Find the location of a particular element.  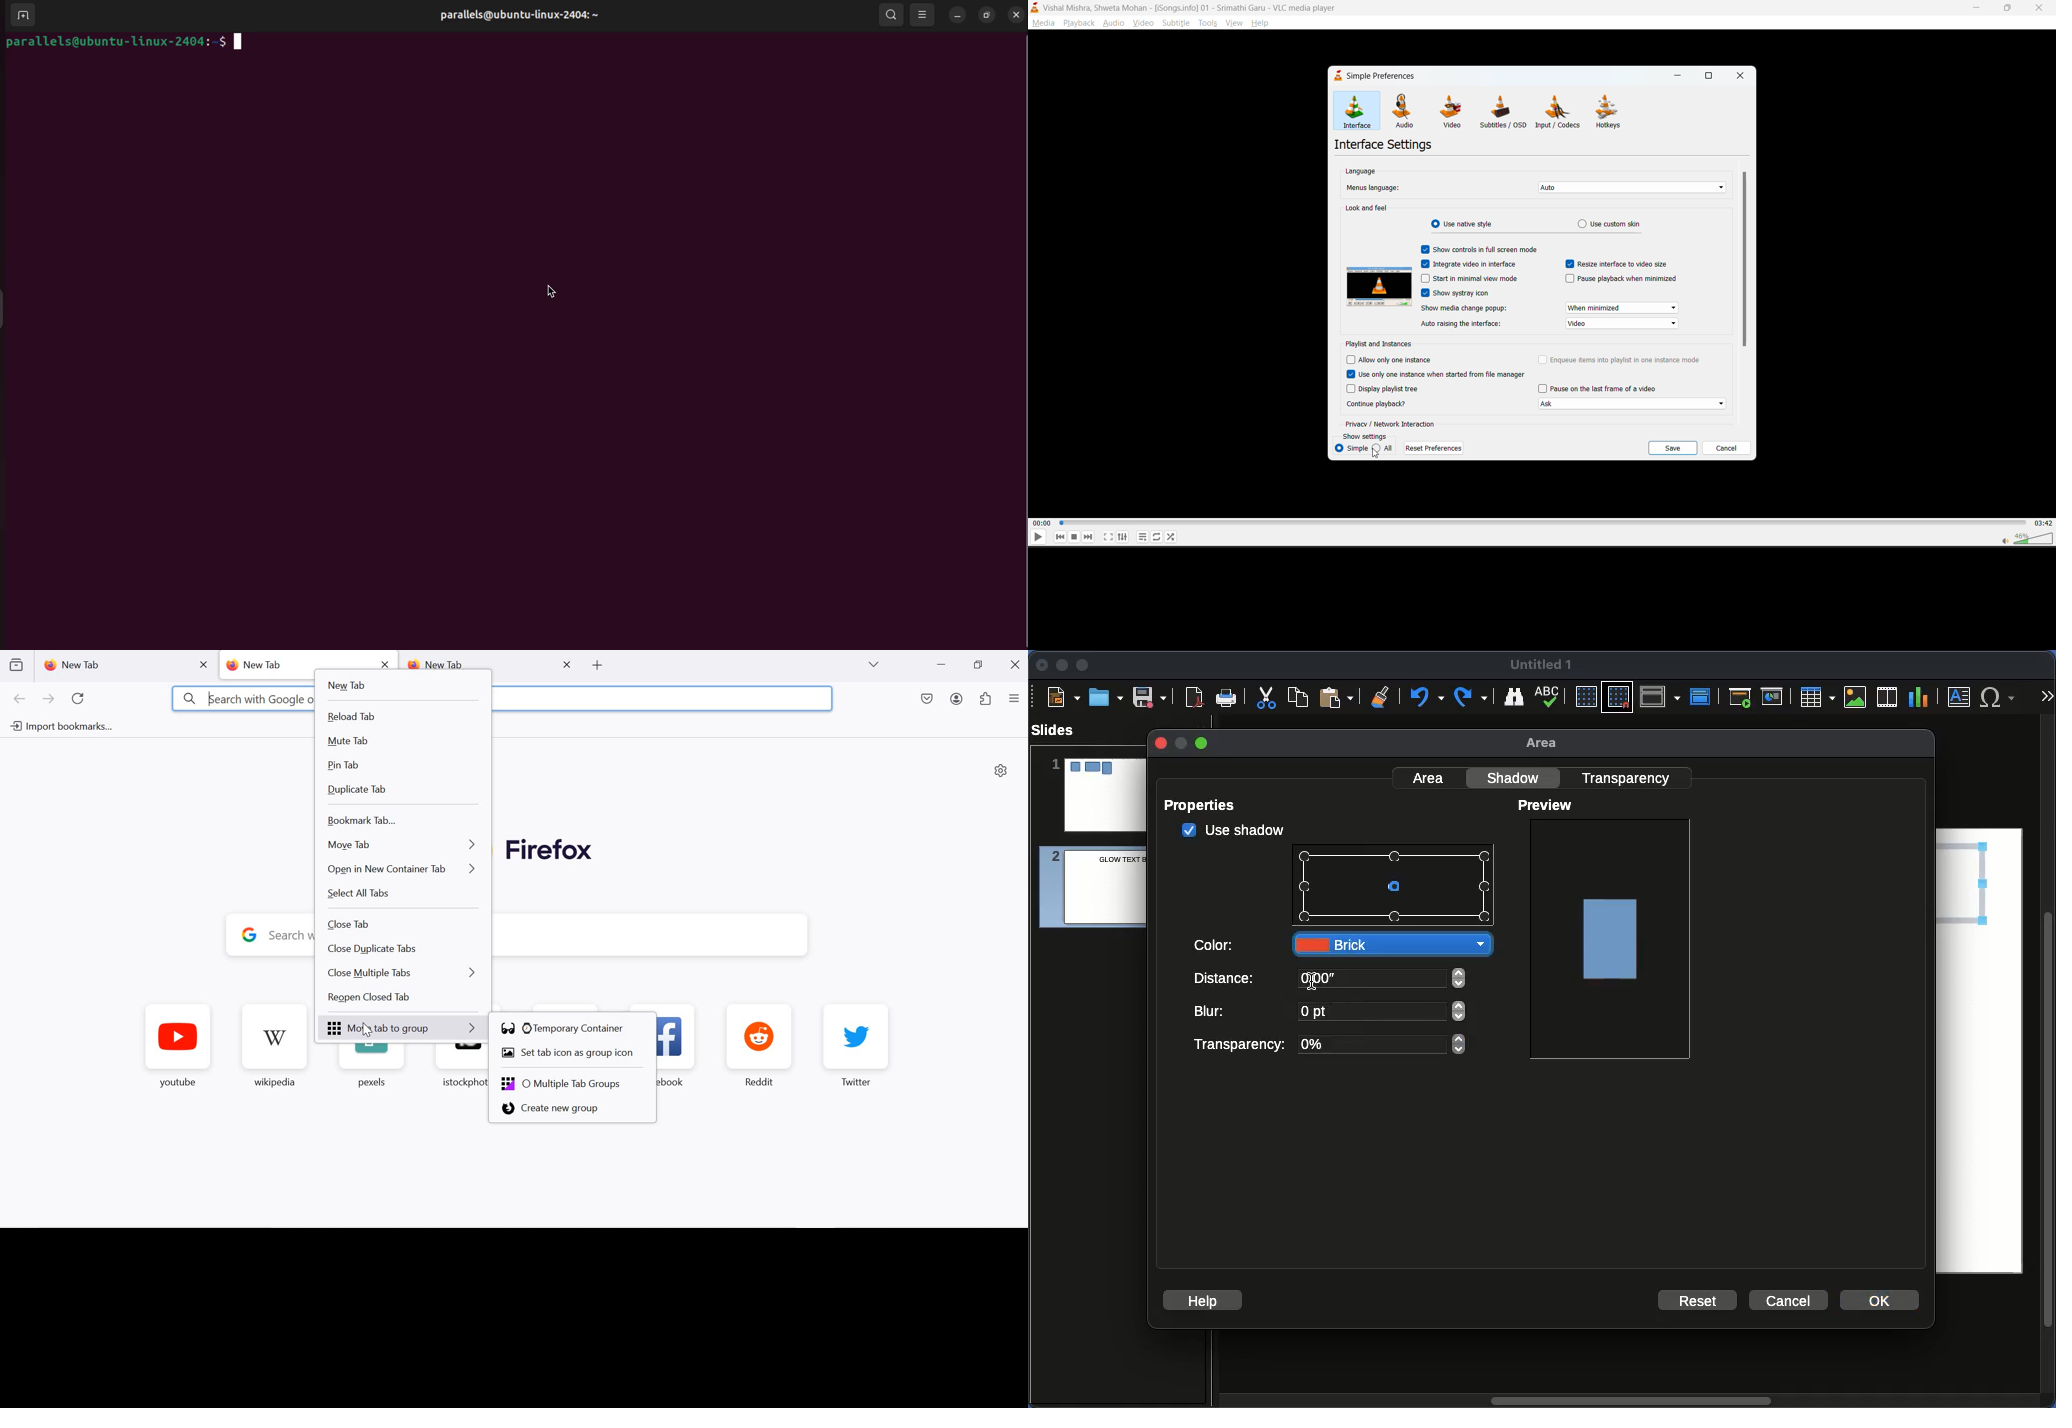

istockphoto favorite is located at coordinates (459, 1068).